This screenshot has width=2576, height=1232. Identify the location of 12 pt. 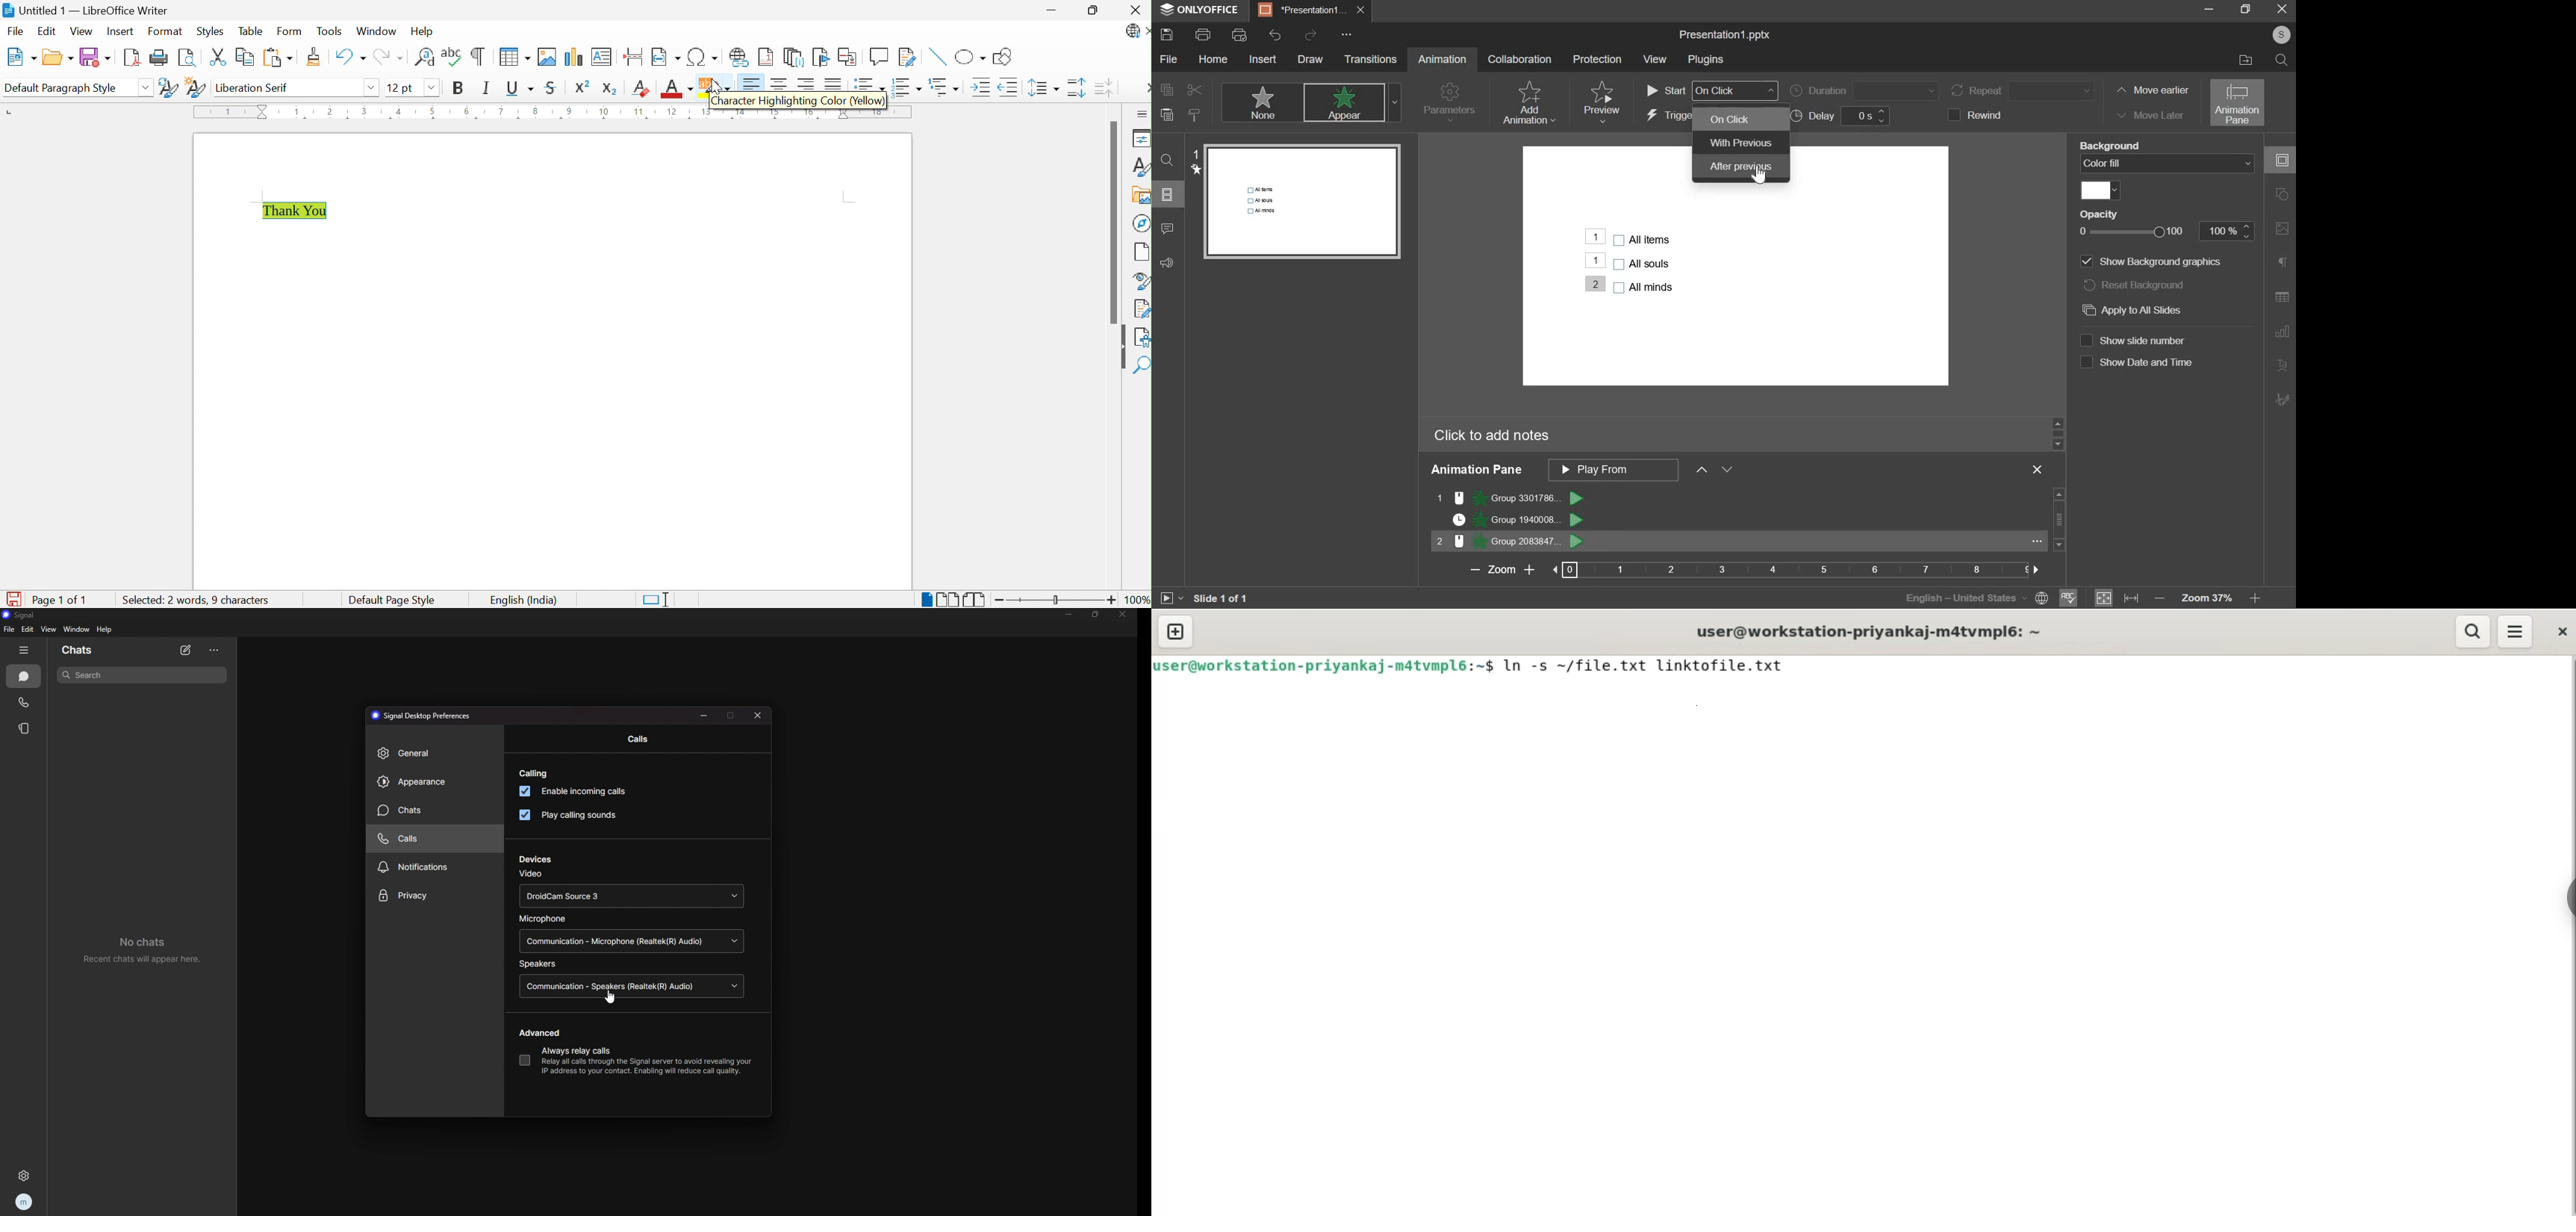
(402, 86).